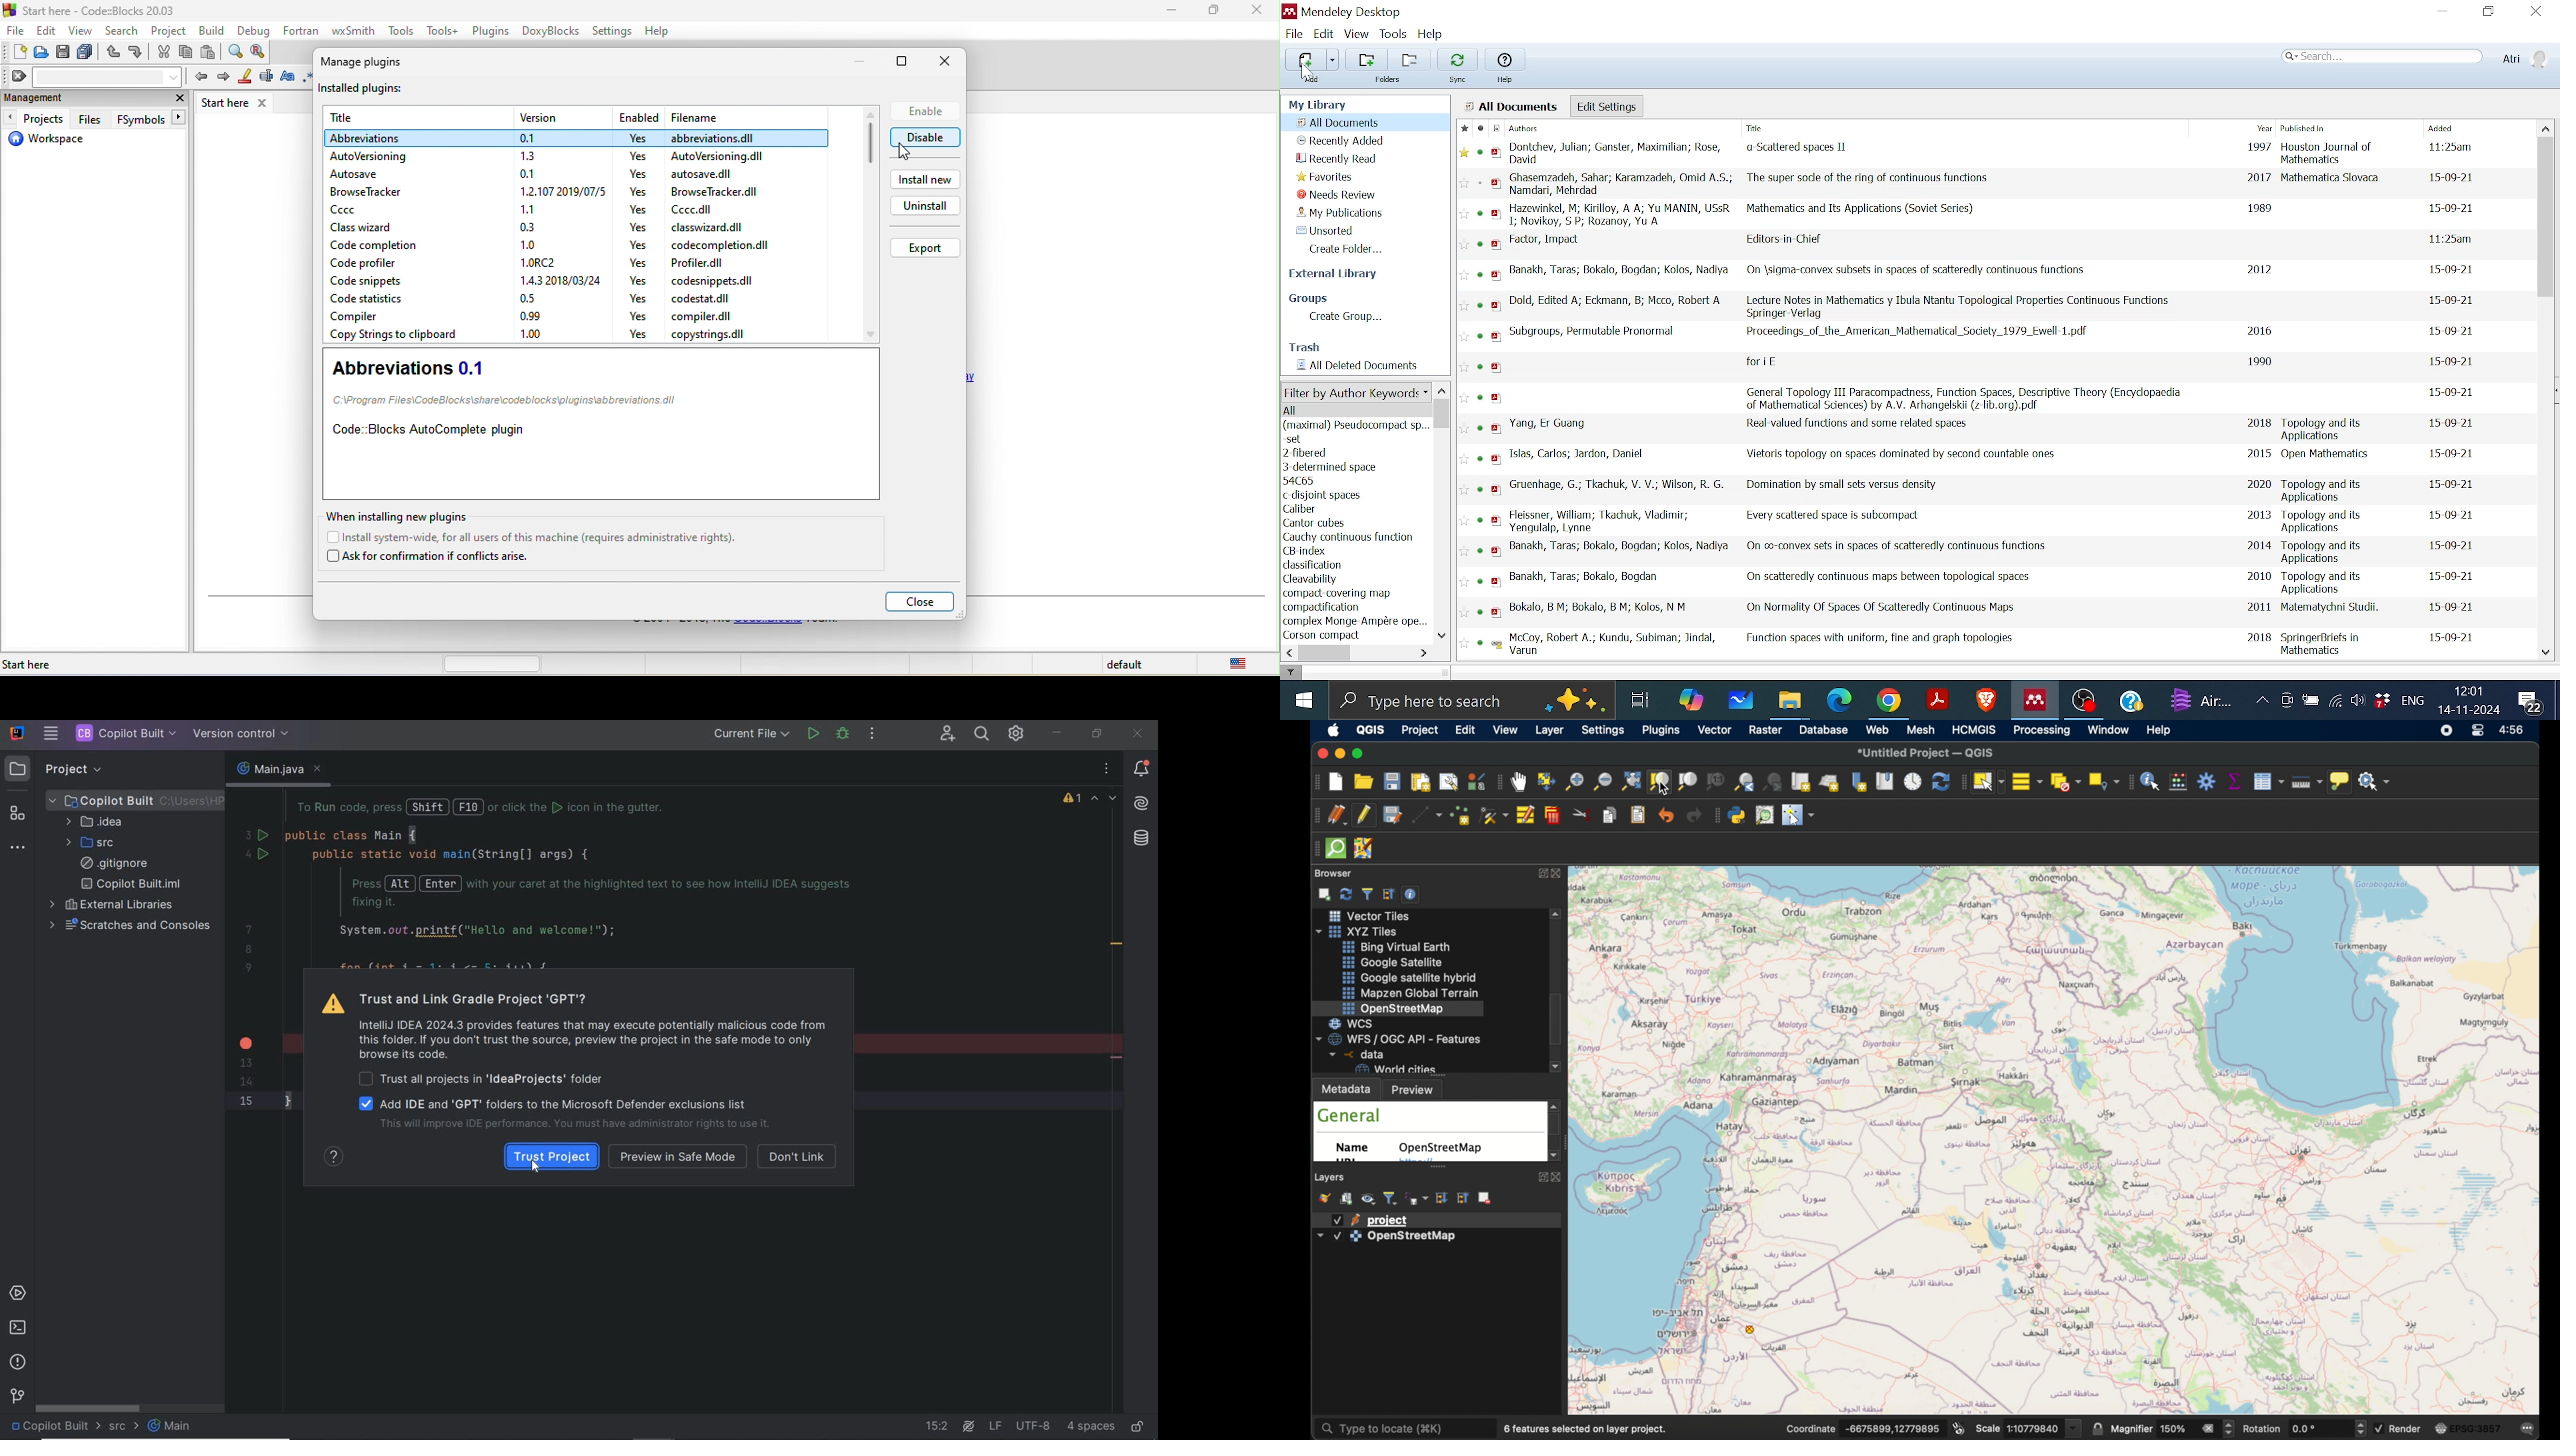  What do you see at coordinates (1496, 215) in the screenshot?
I see `pdf` at bounding box center [1496, 215].